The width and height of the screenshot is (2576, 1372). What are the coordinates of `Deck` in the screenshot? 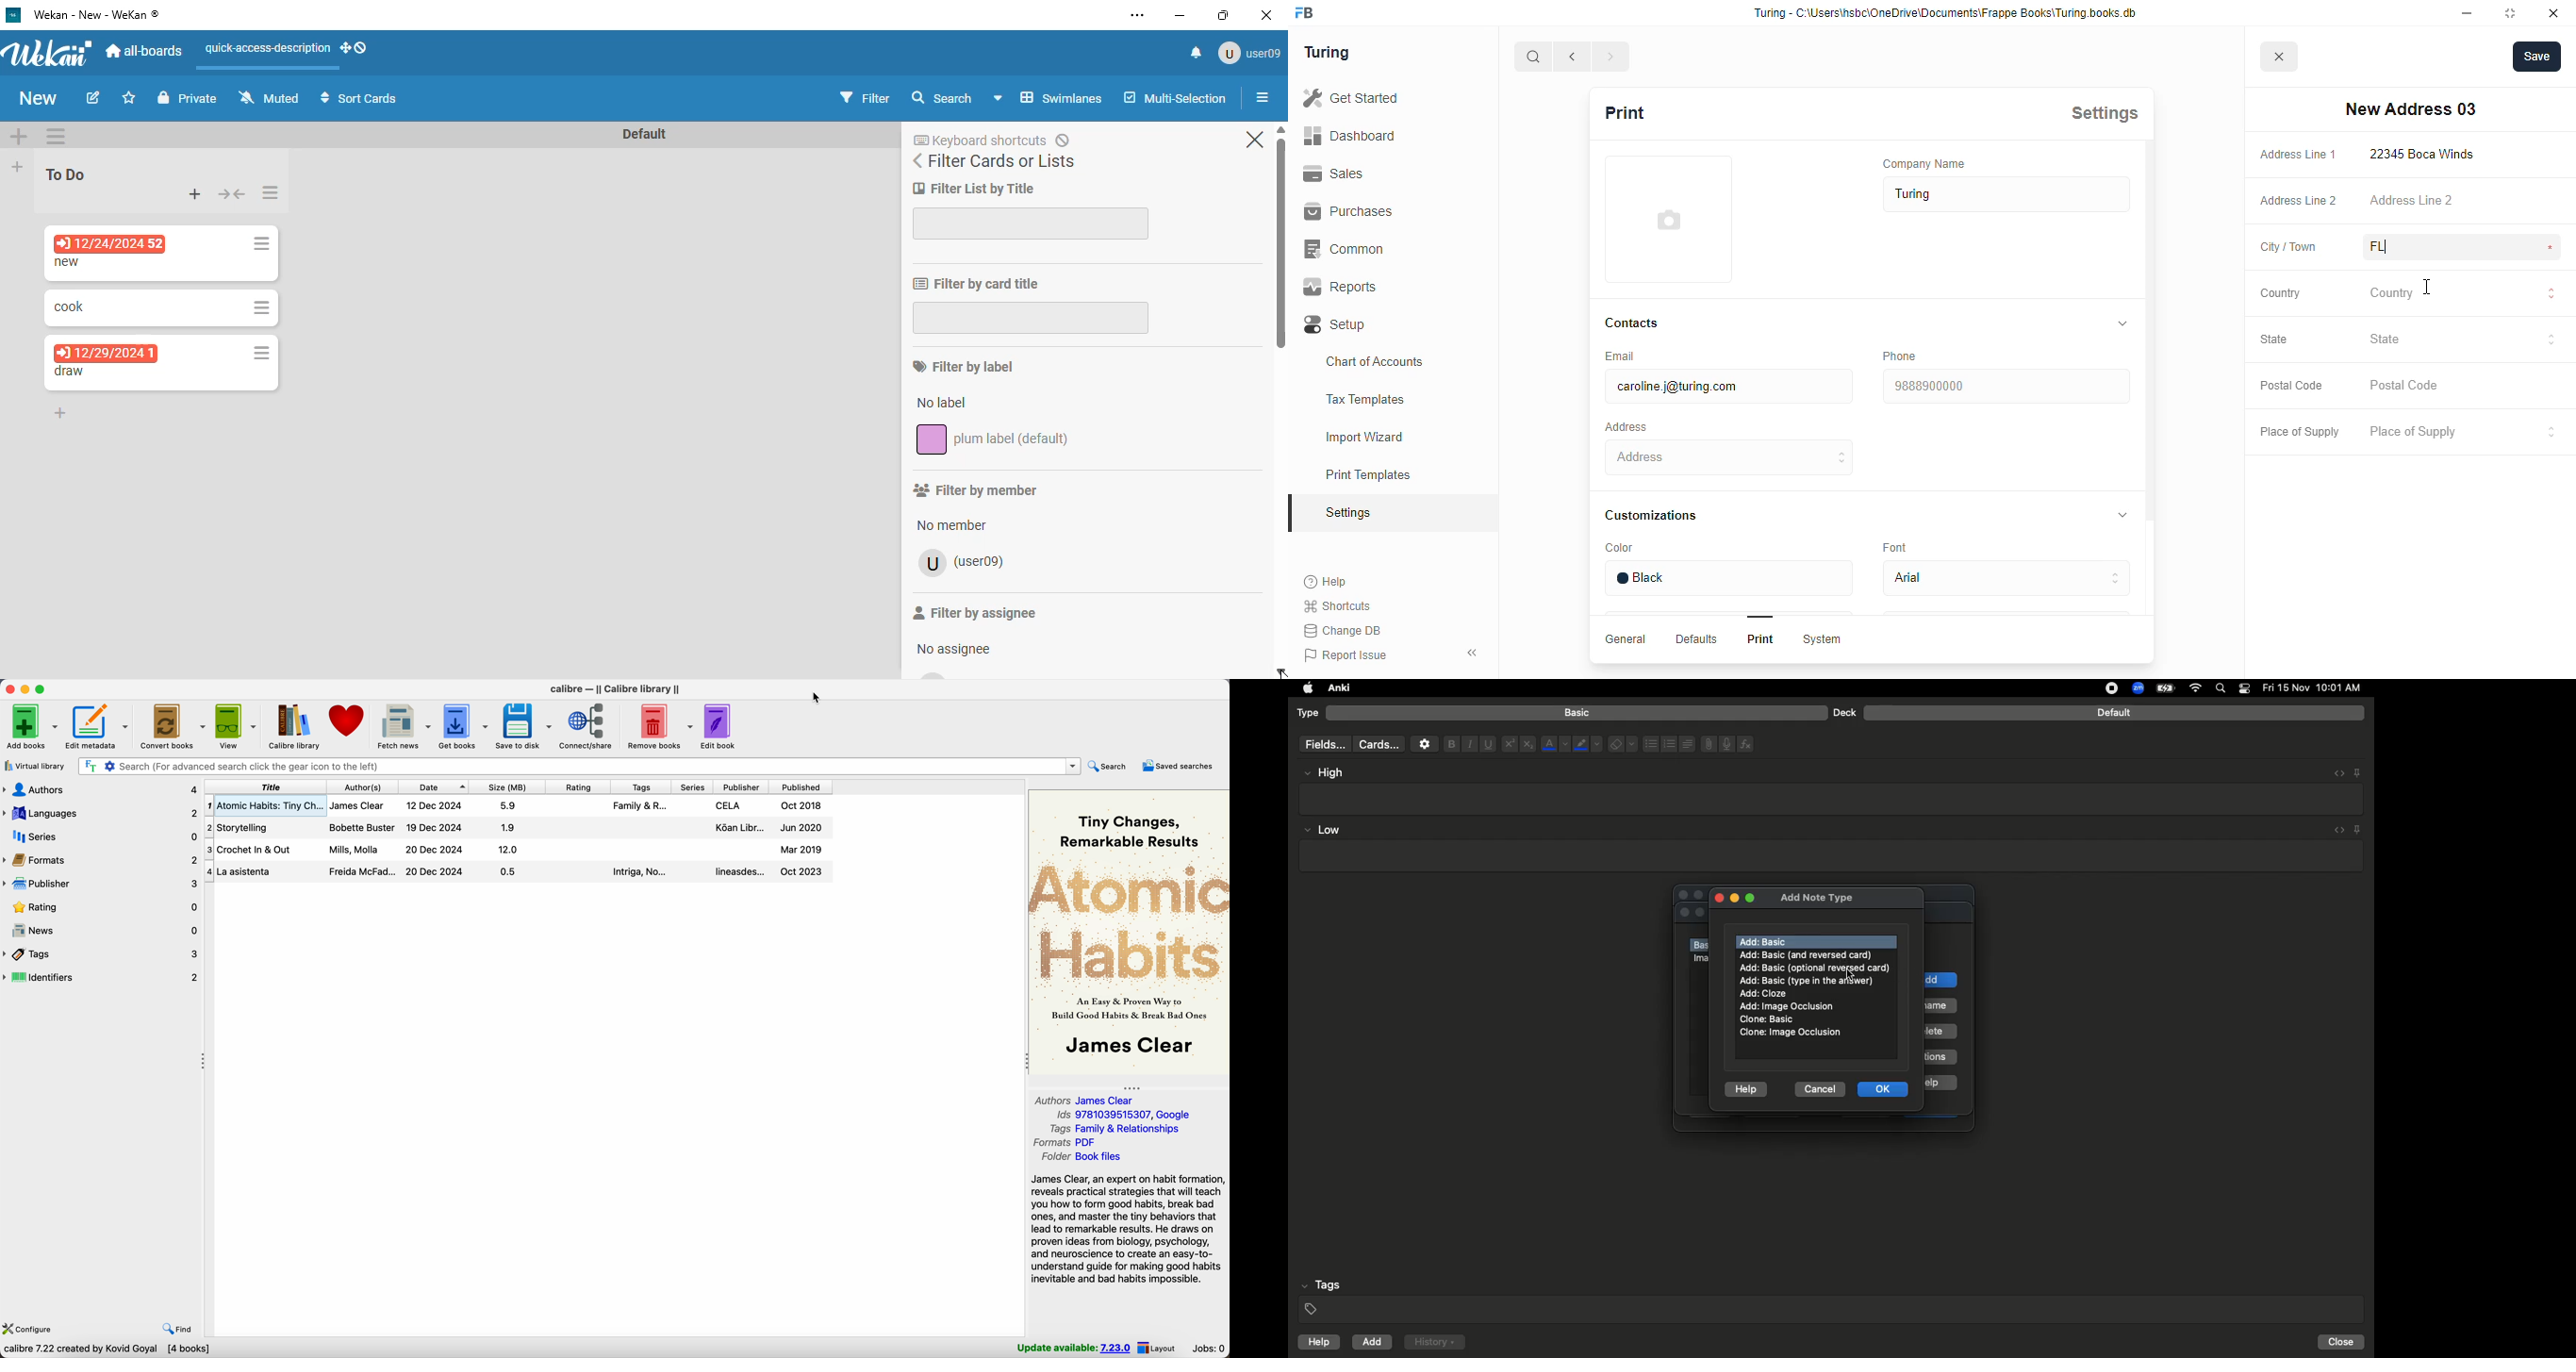 It's located at (1844, 712).